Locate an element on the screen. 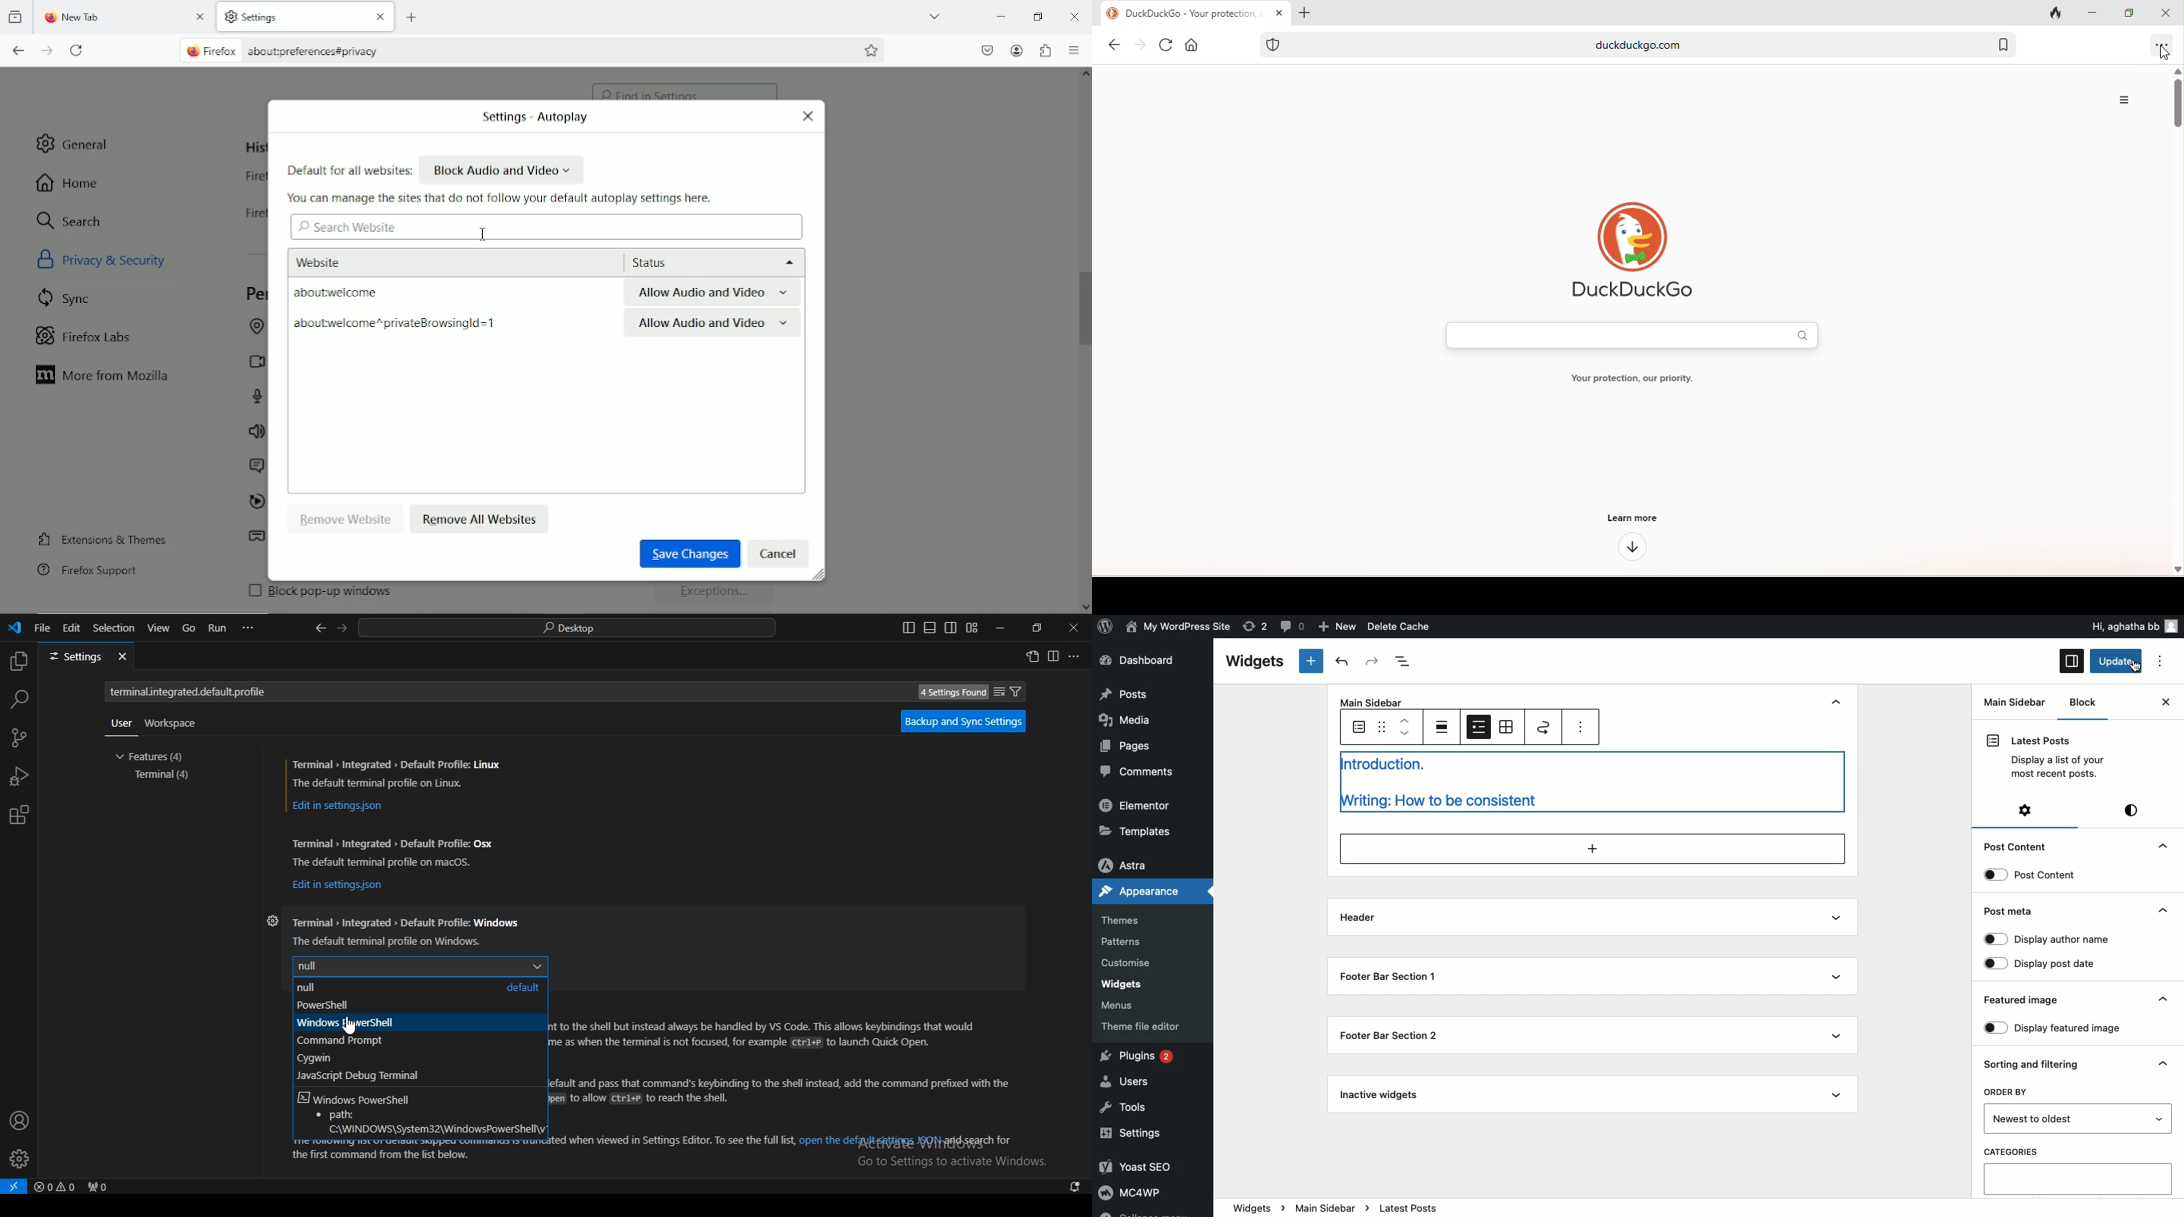  defaullt is located at coordinates (522, 987).